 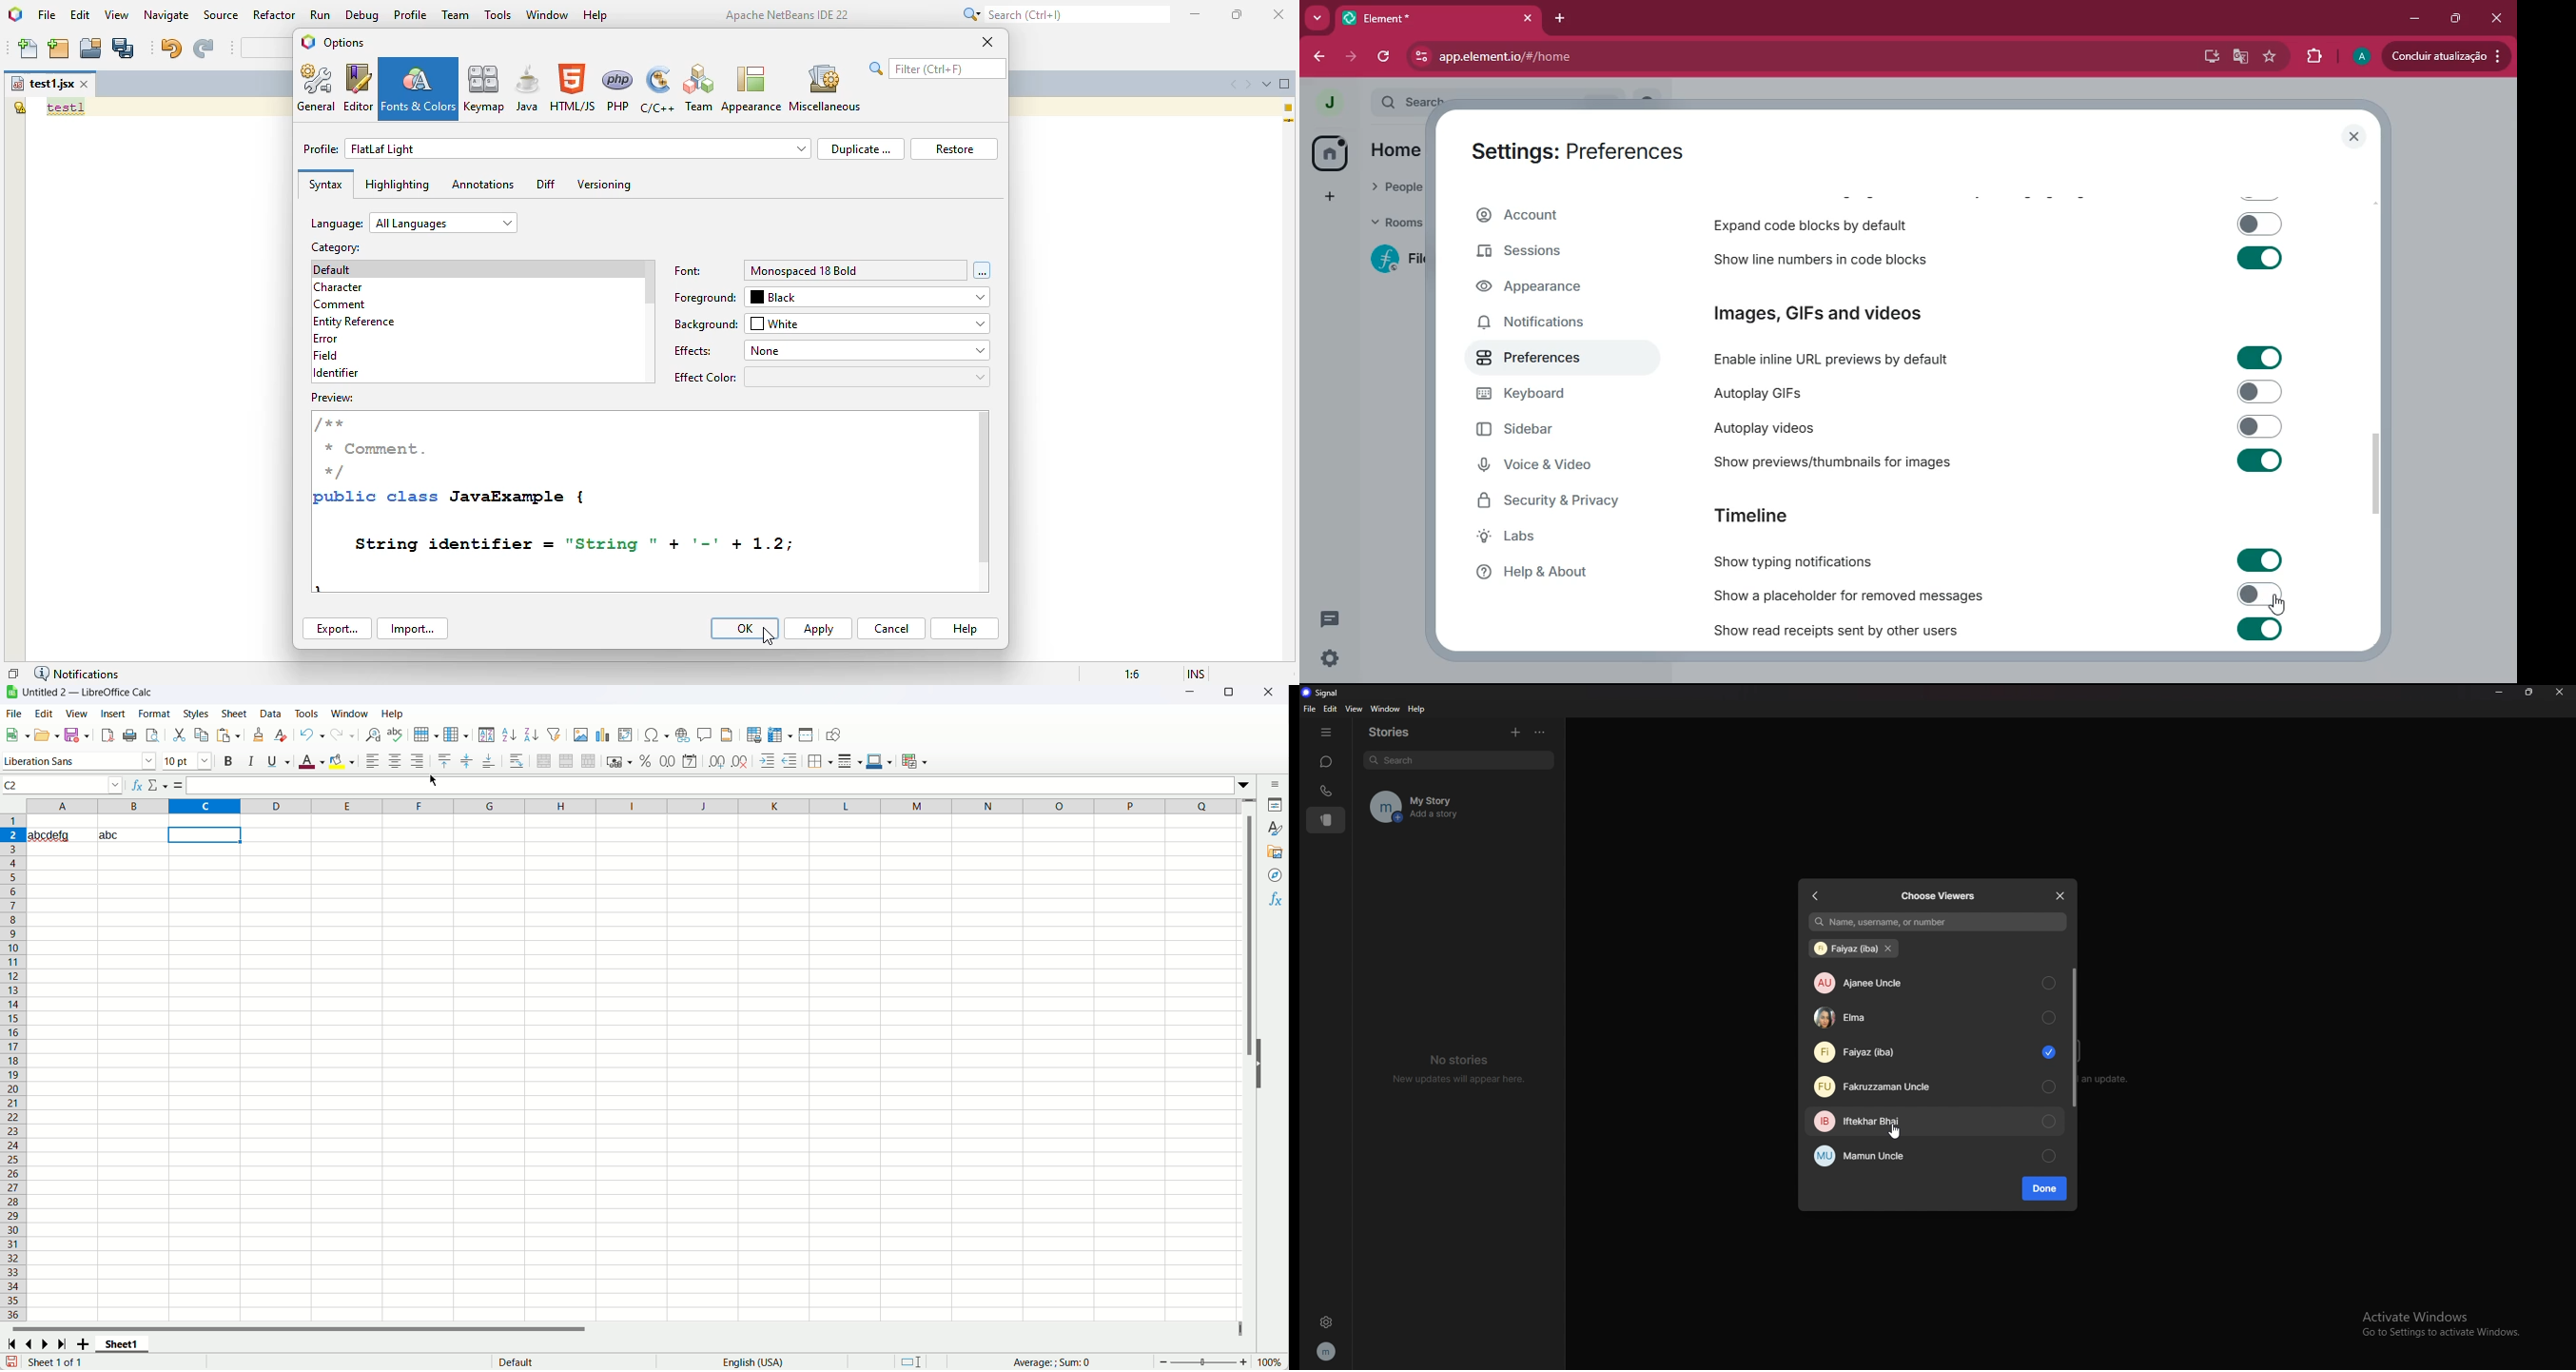 What do you see at coordinates (1330, 619) in the screenshot?
I see `threads` at bounding box center [1330, 619].